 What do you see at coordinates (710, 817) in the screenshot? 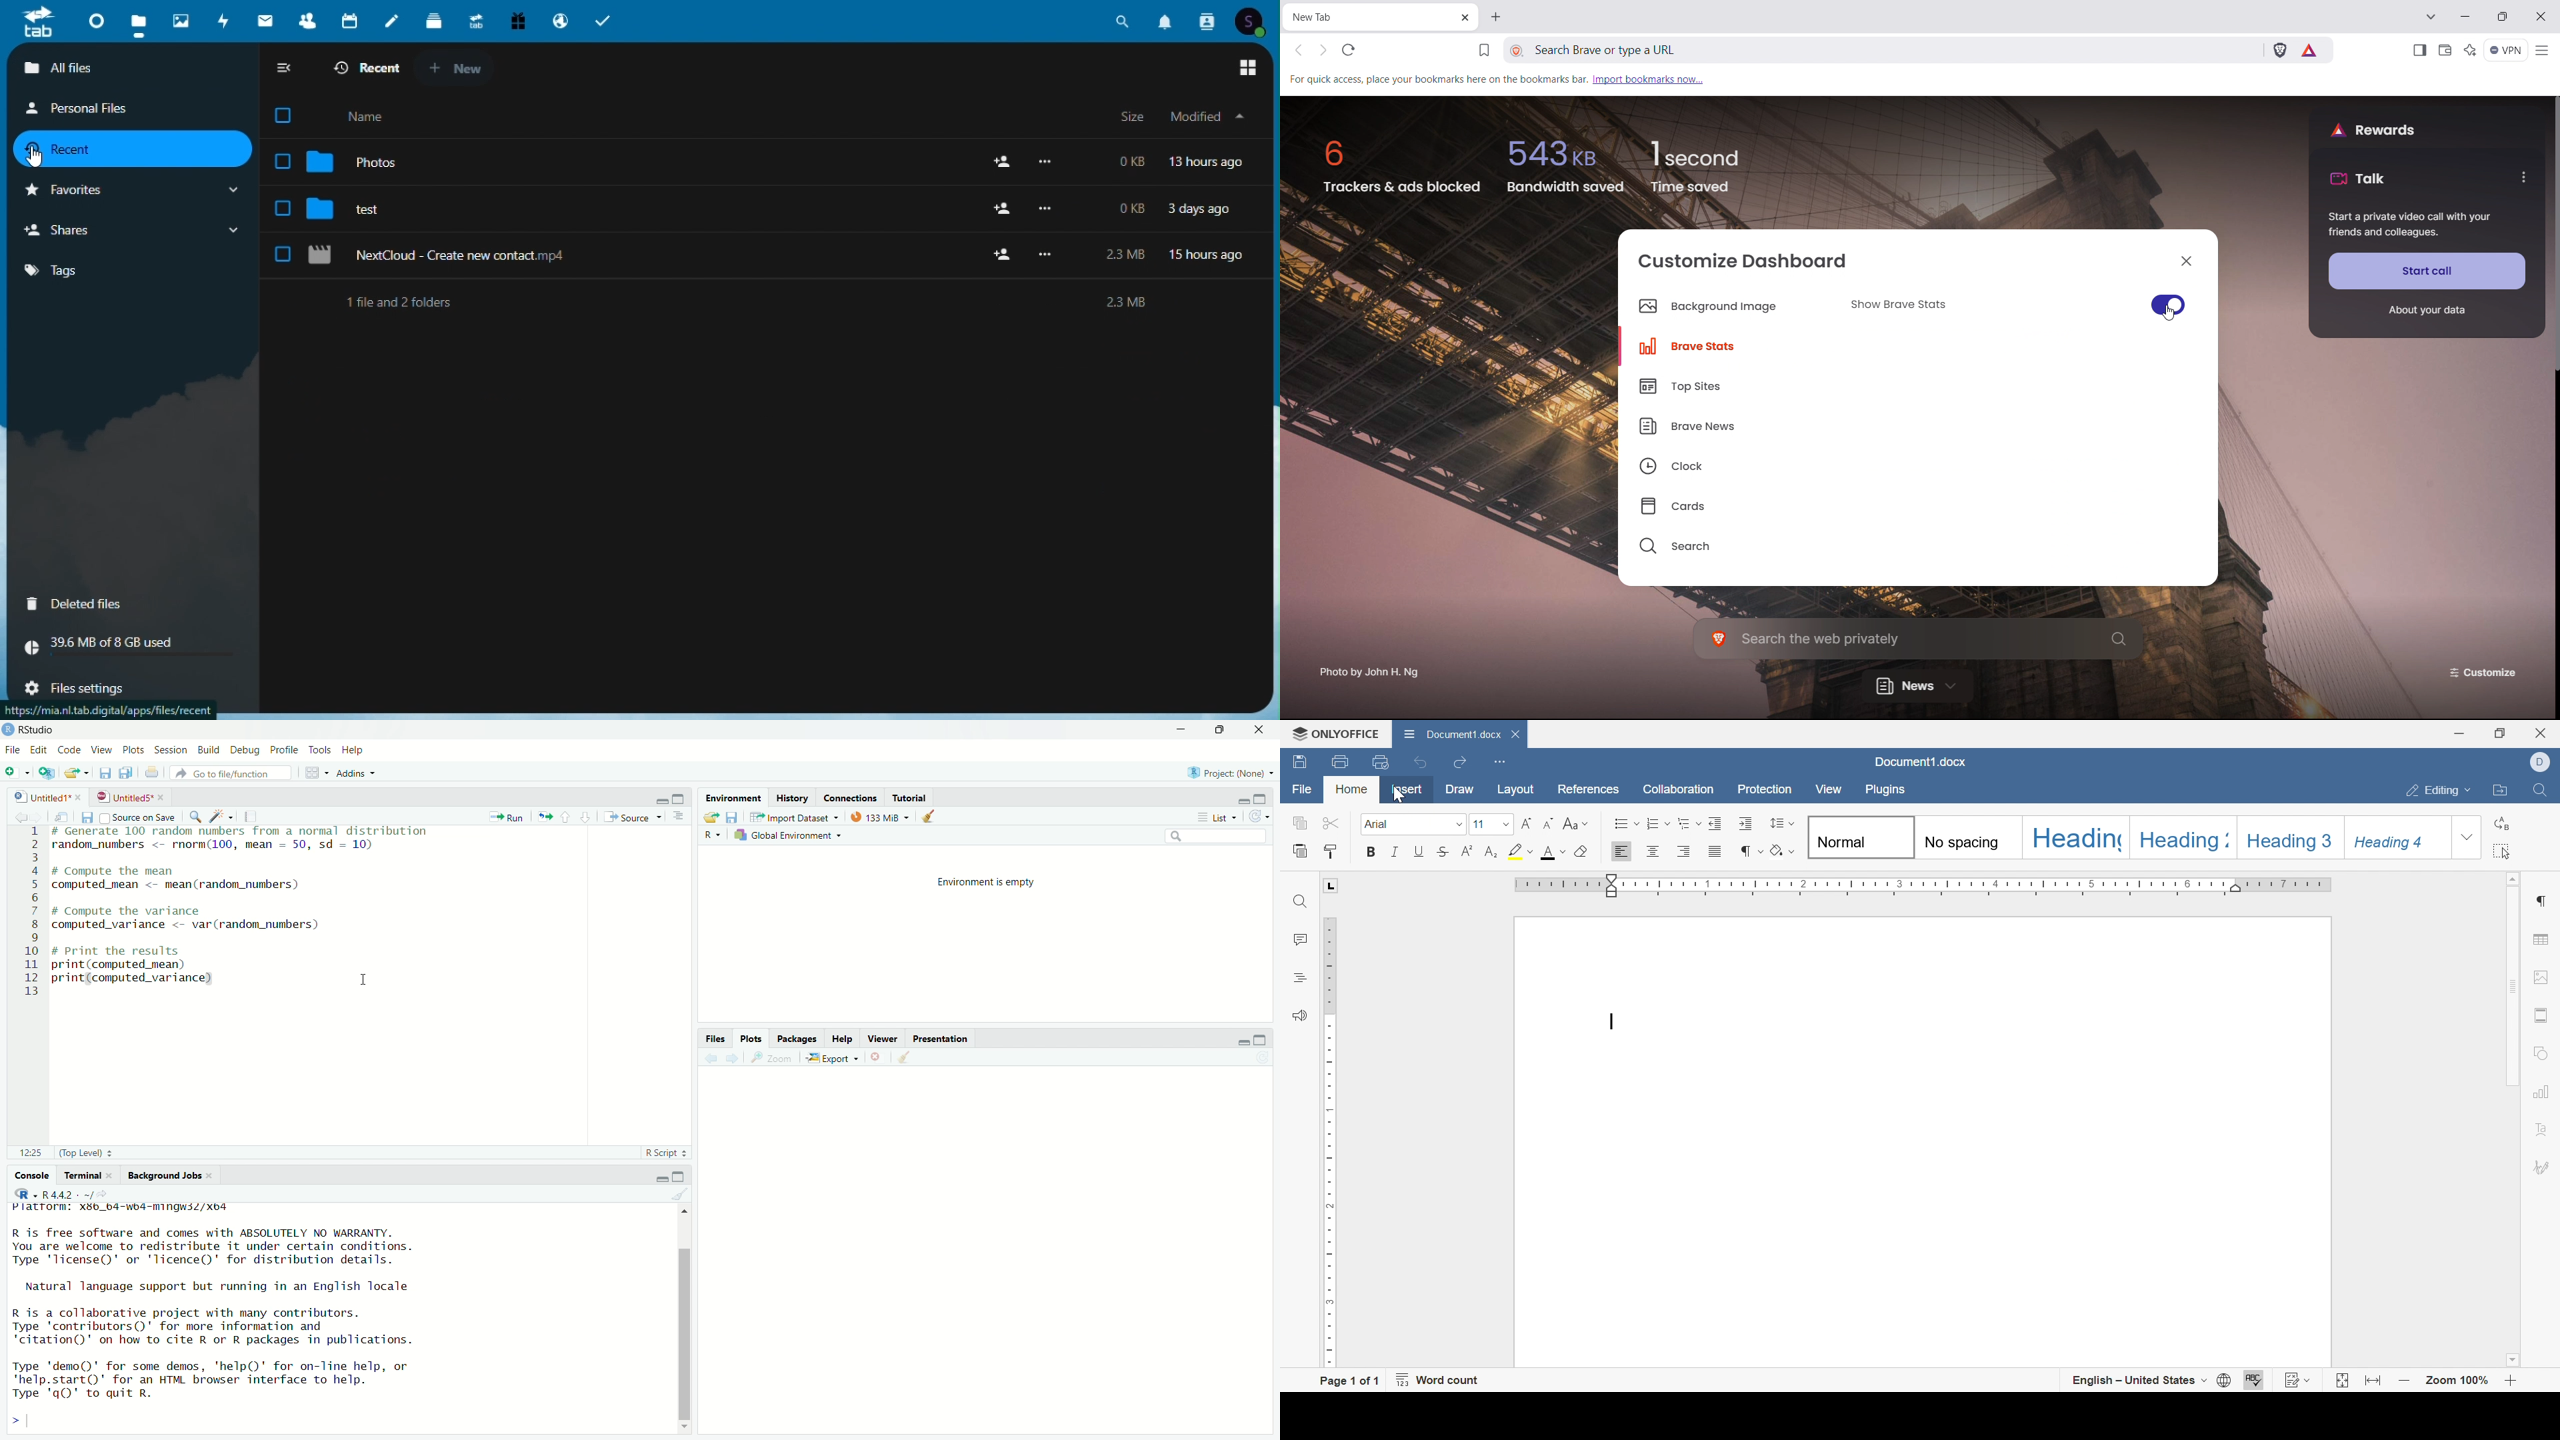
I see `load workspace` at bounding box center [710, 817].